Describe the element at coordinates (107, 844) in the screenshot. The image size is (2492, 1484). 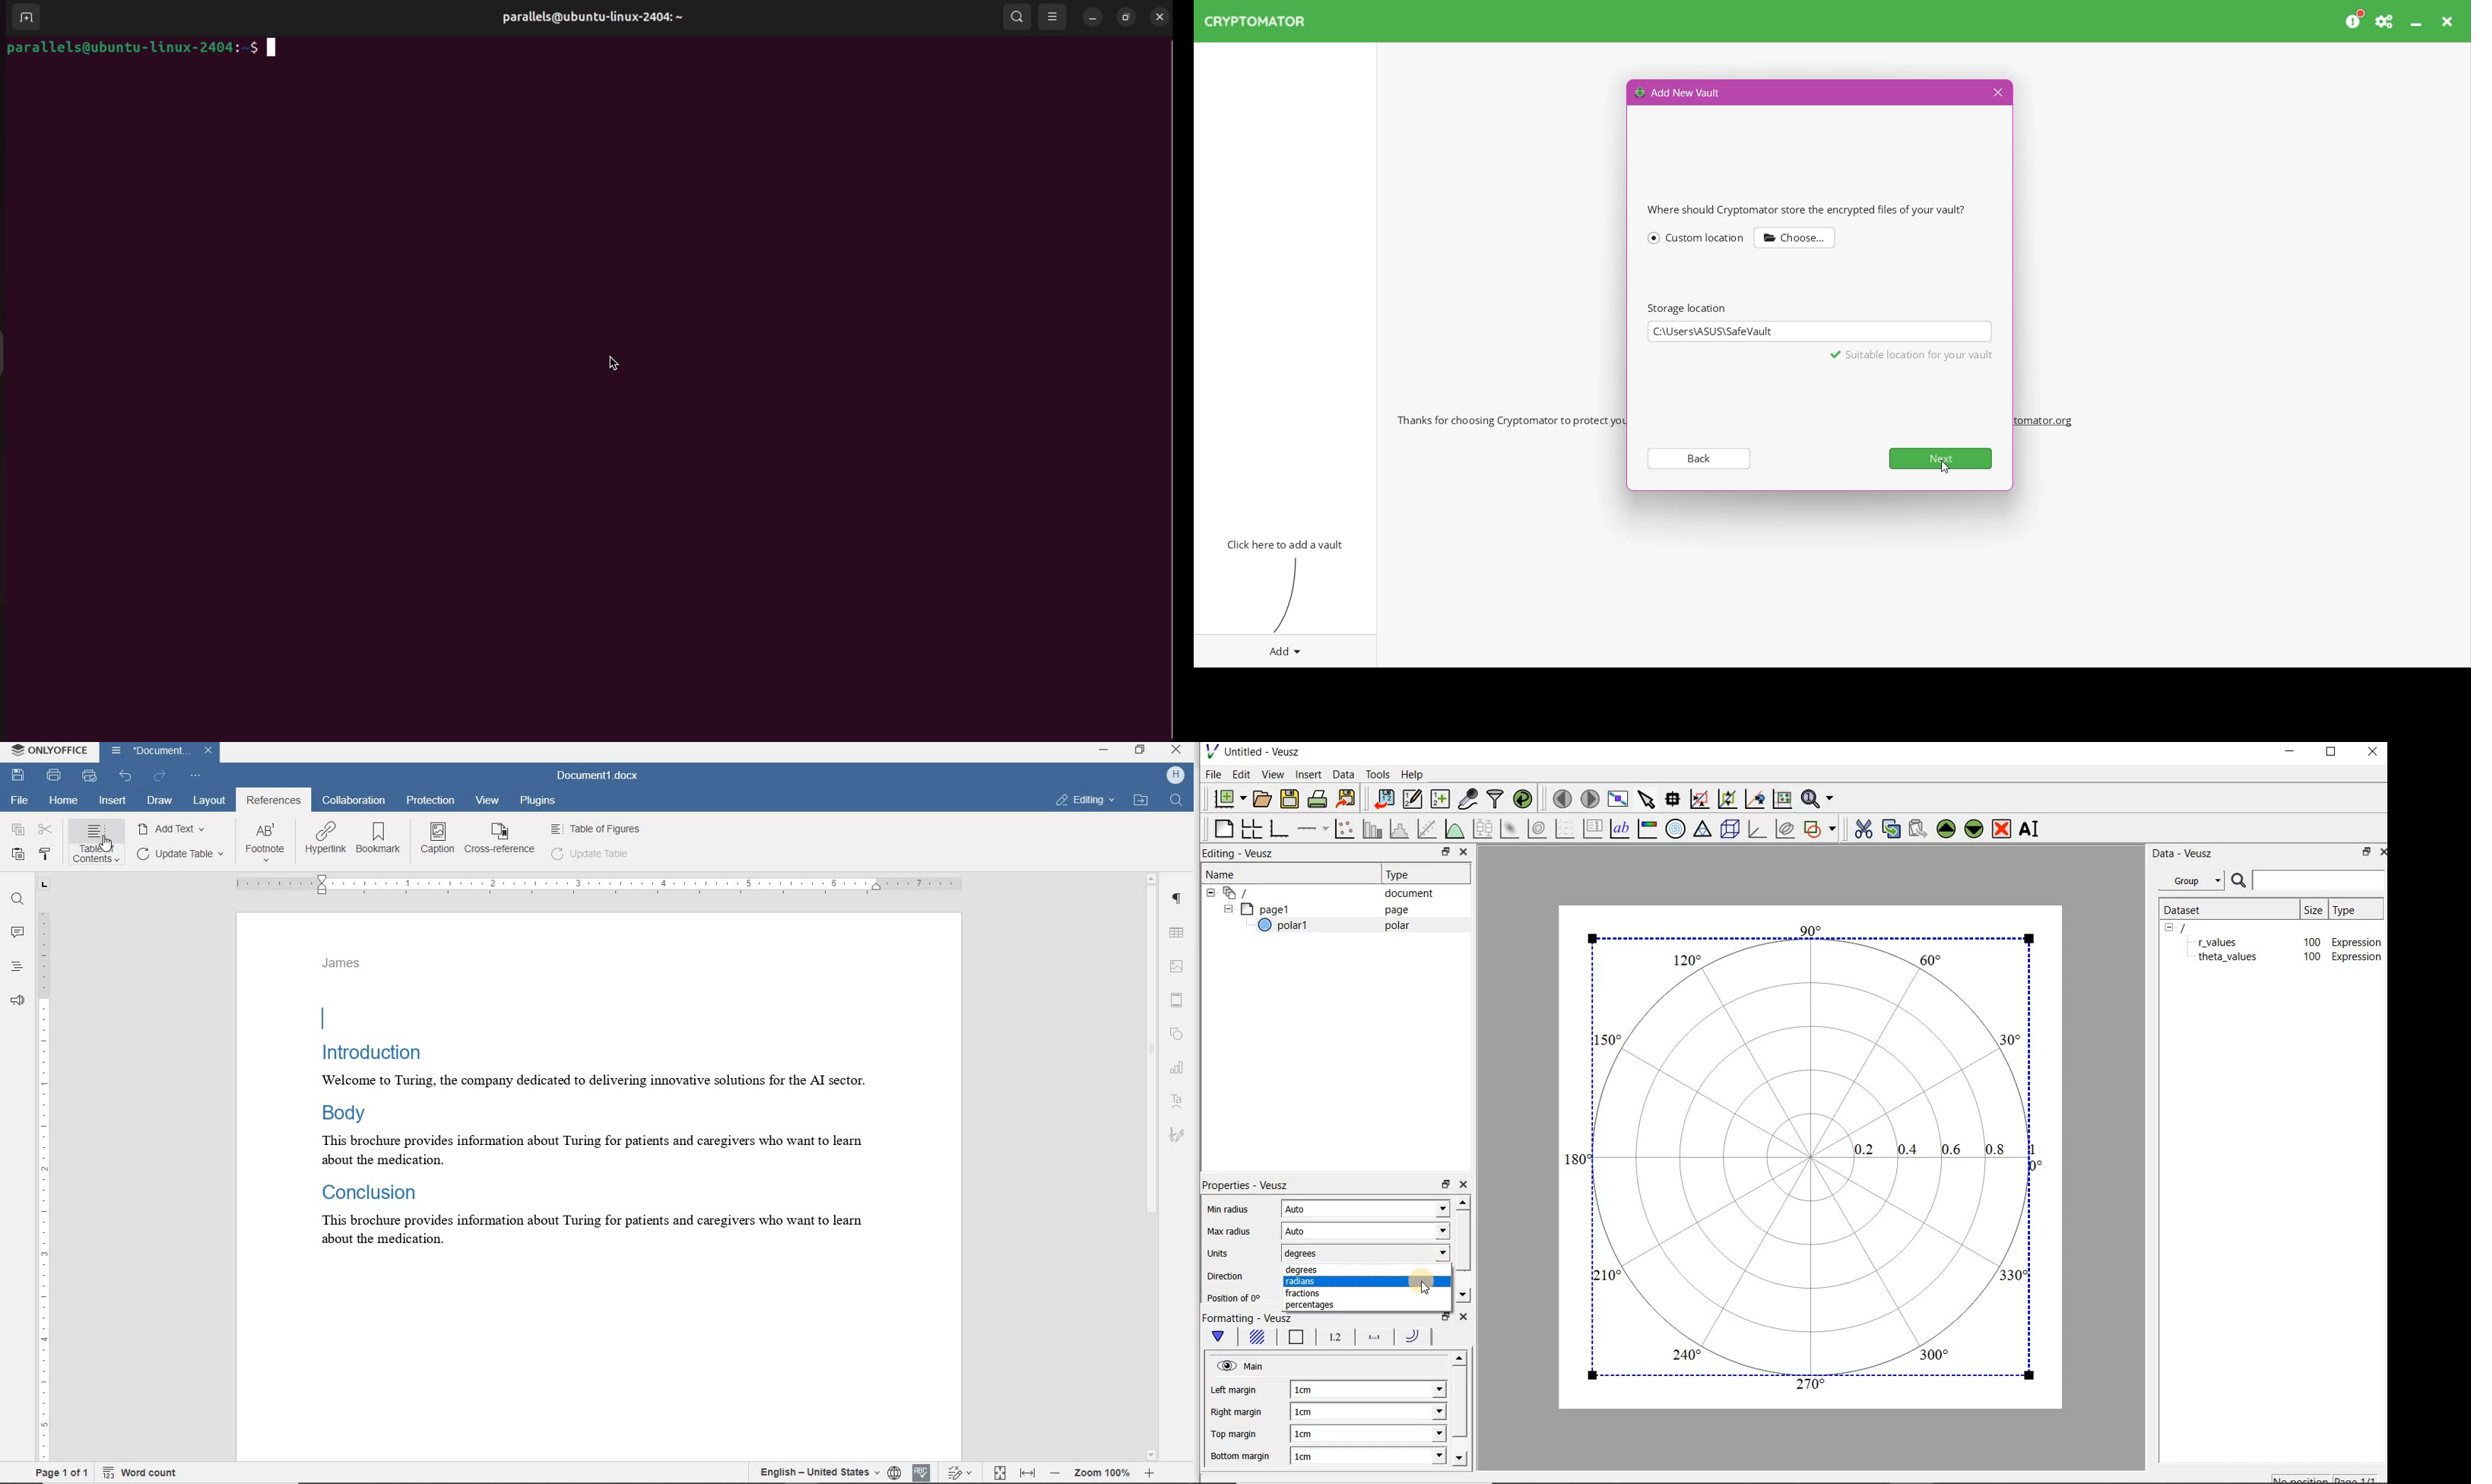
I see `cursor` at that location.